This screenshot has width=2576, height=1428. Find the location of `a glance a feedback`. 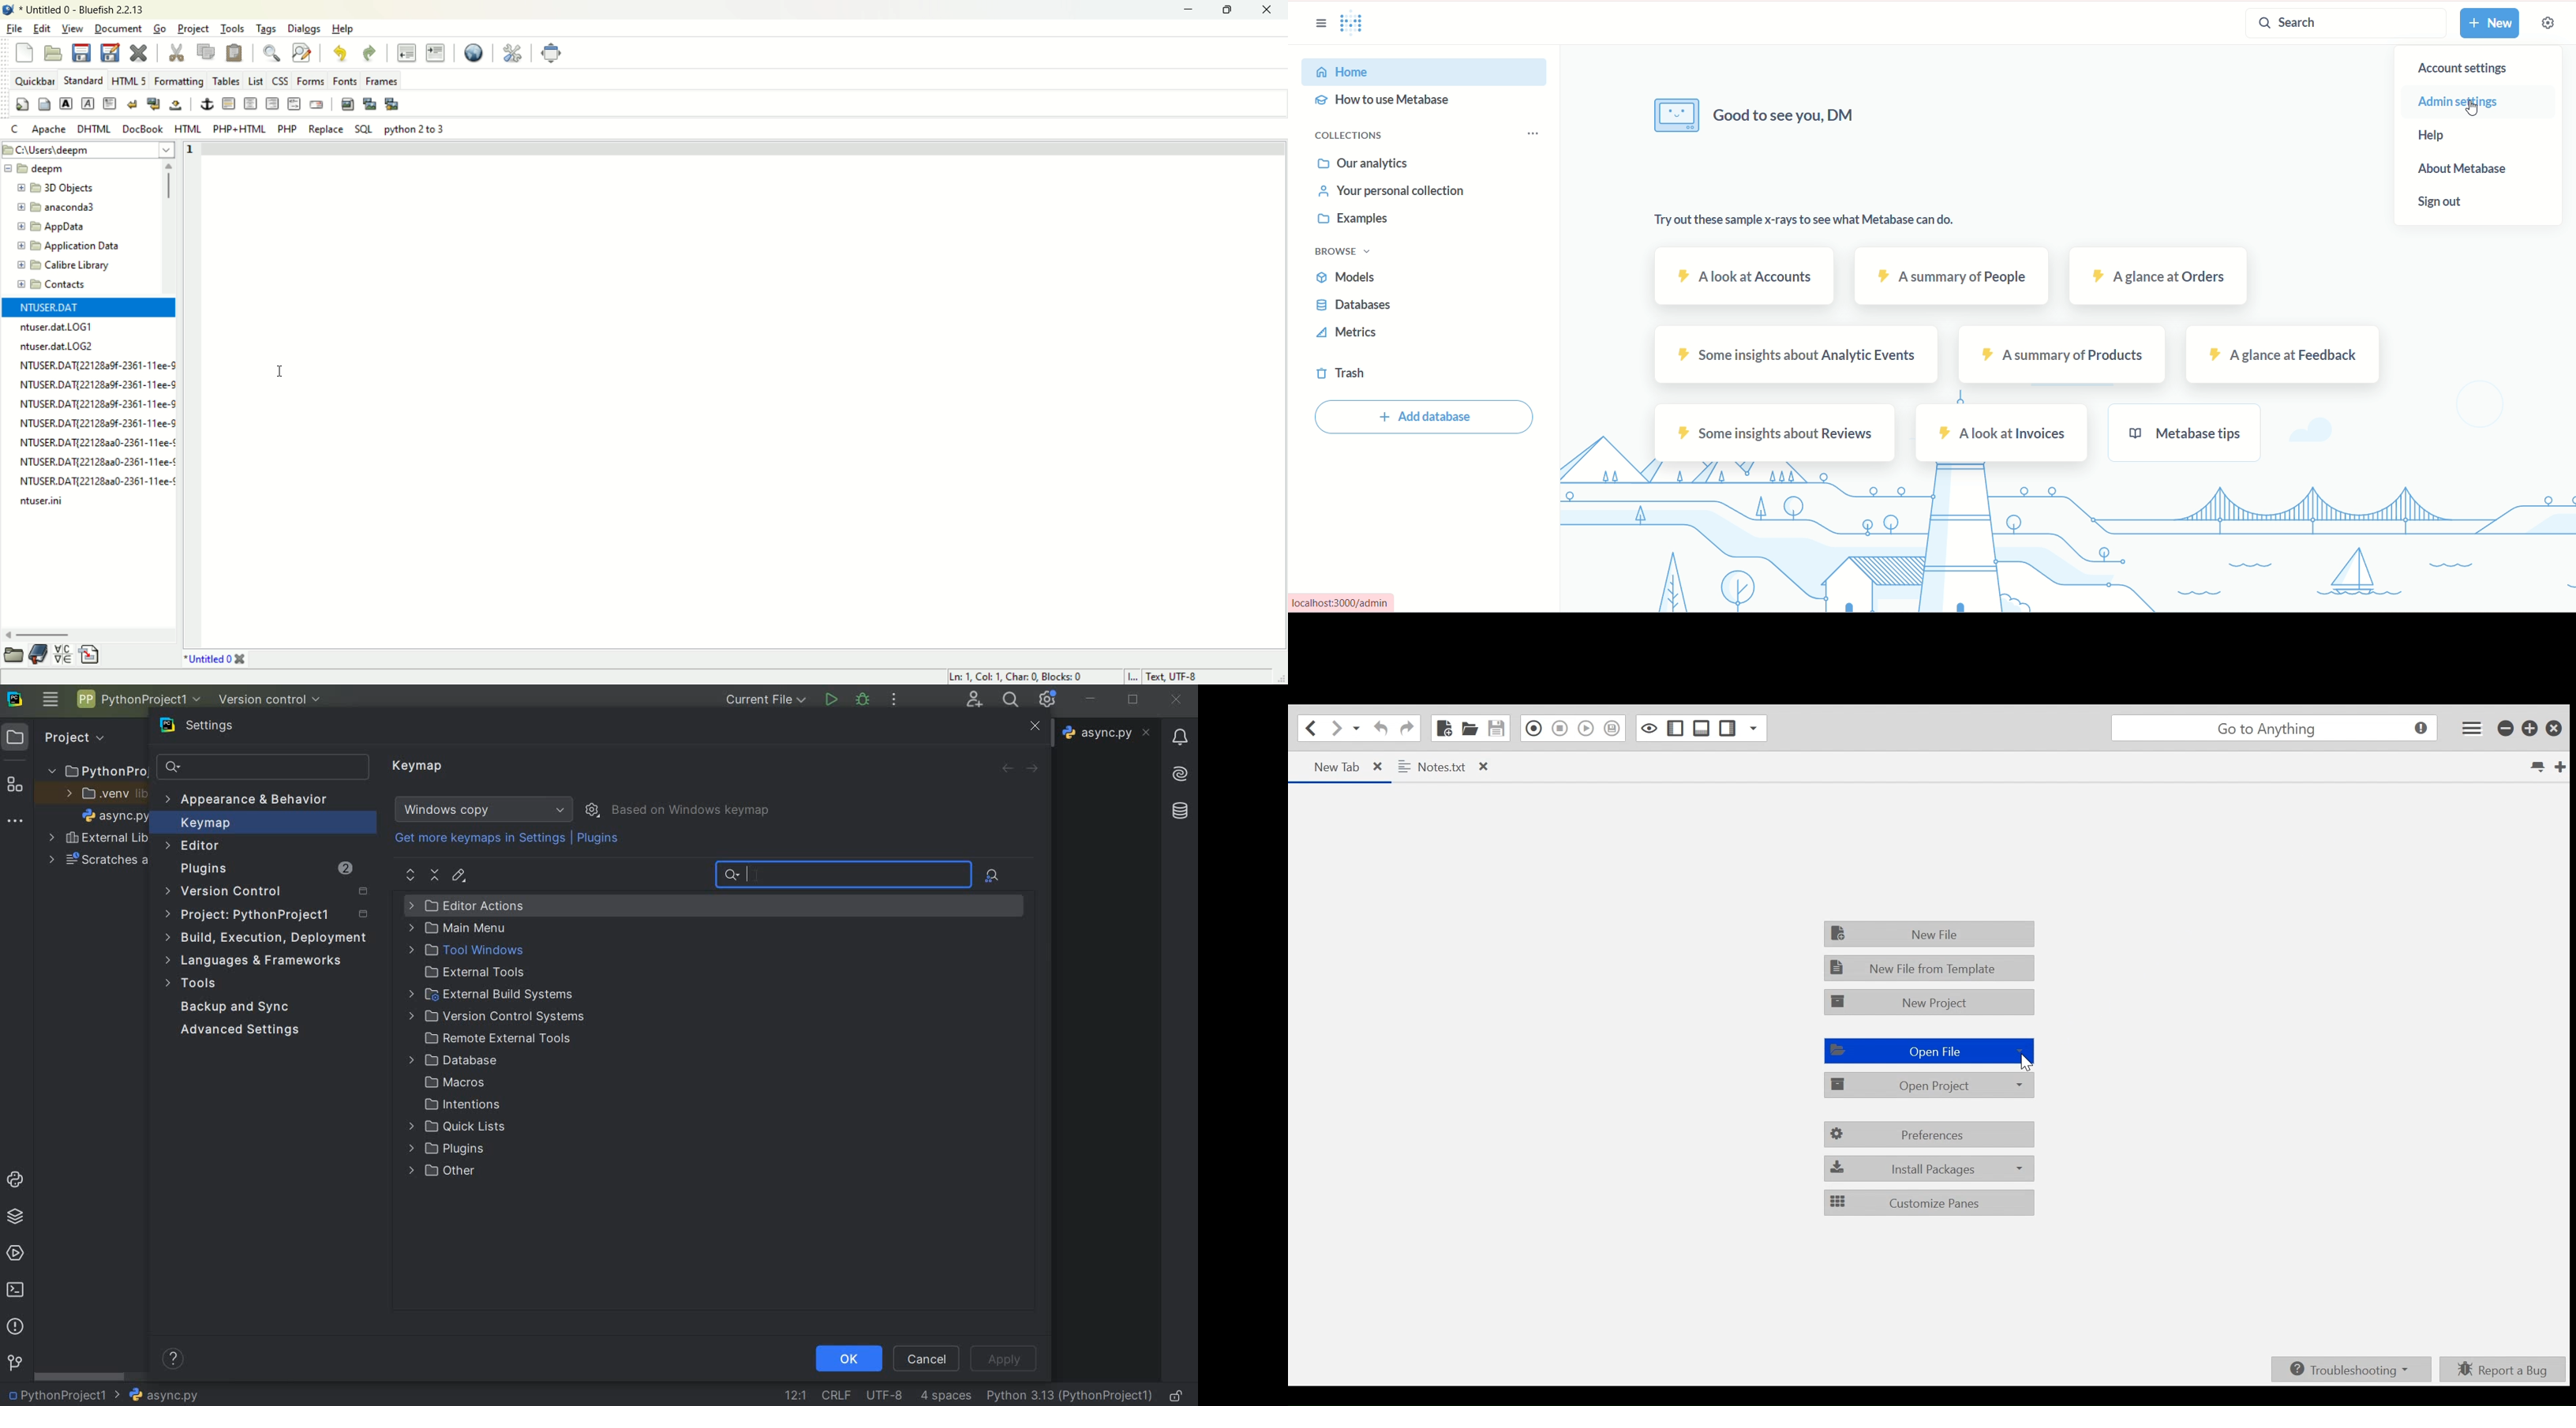

a glance a feedback is located at coordinates (2288, 356).